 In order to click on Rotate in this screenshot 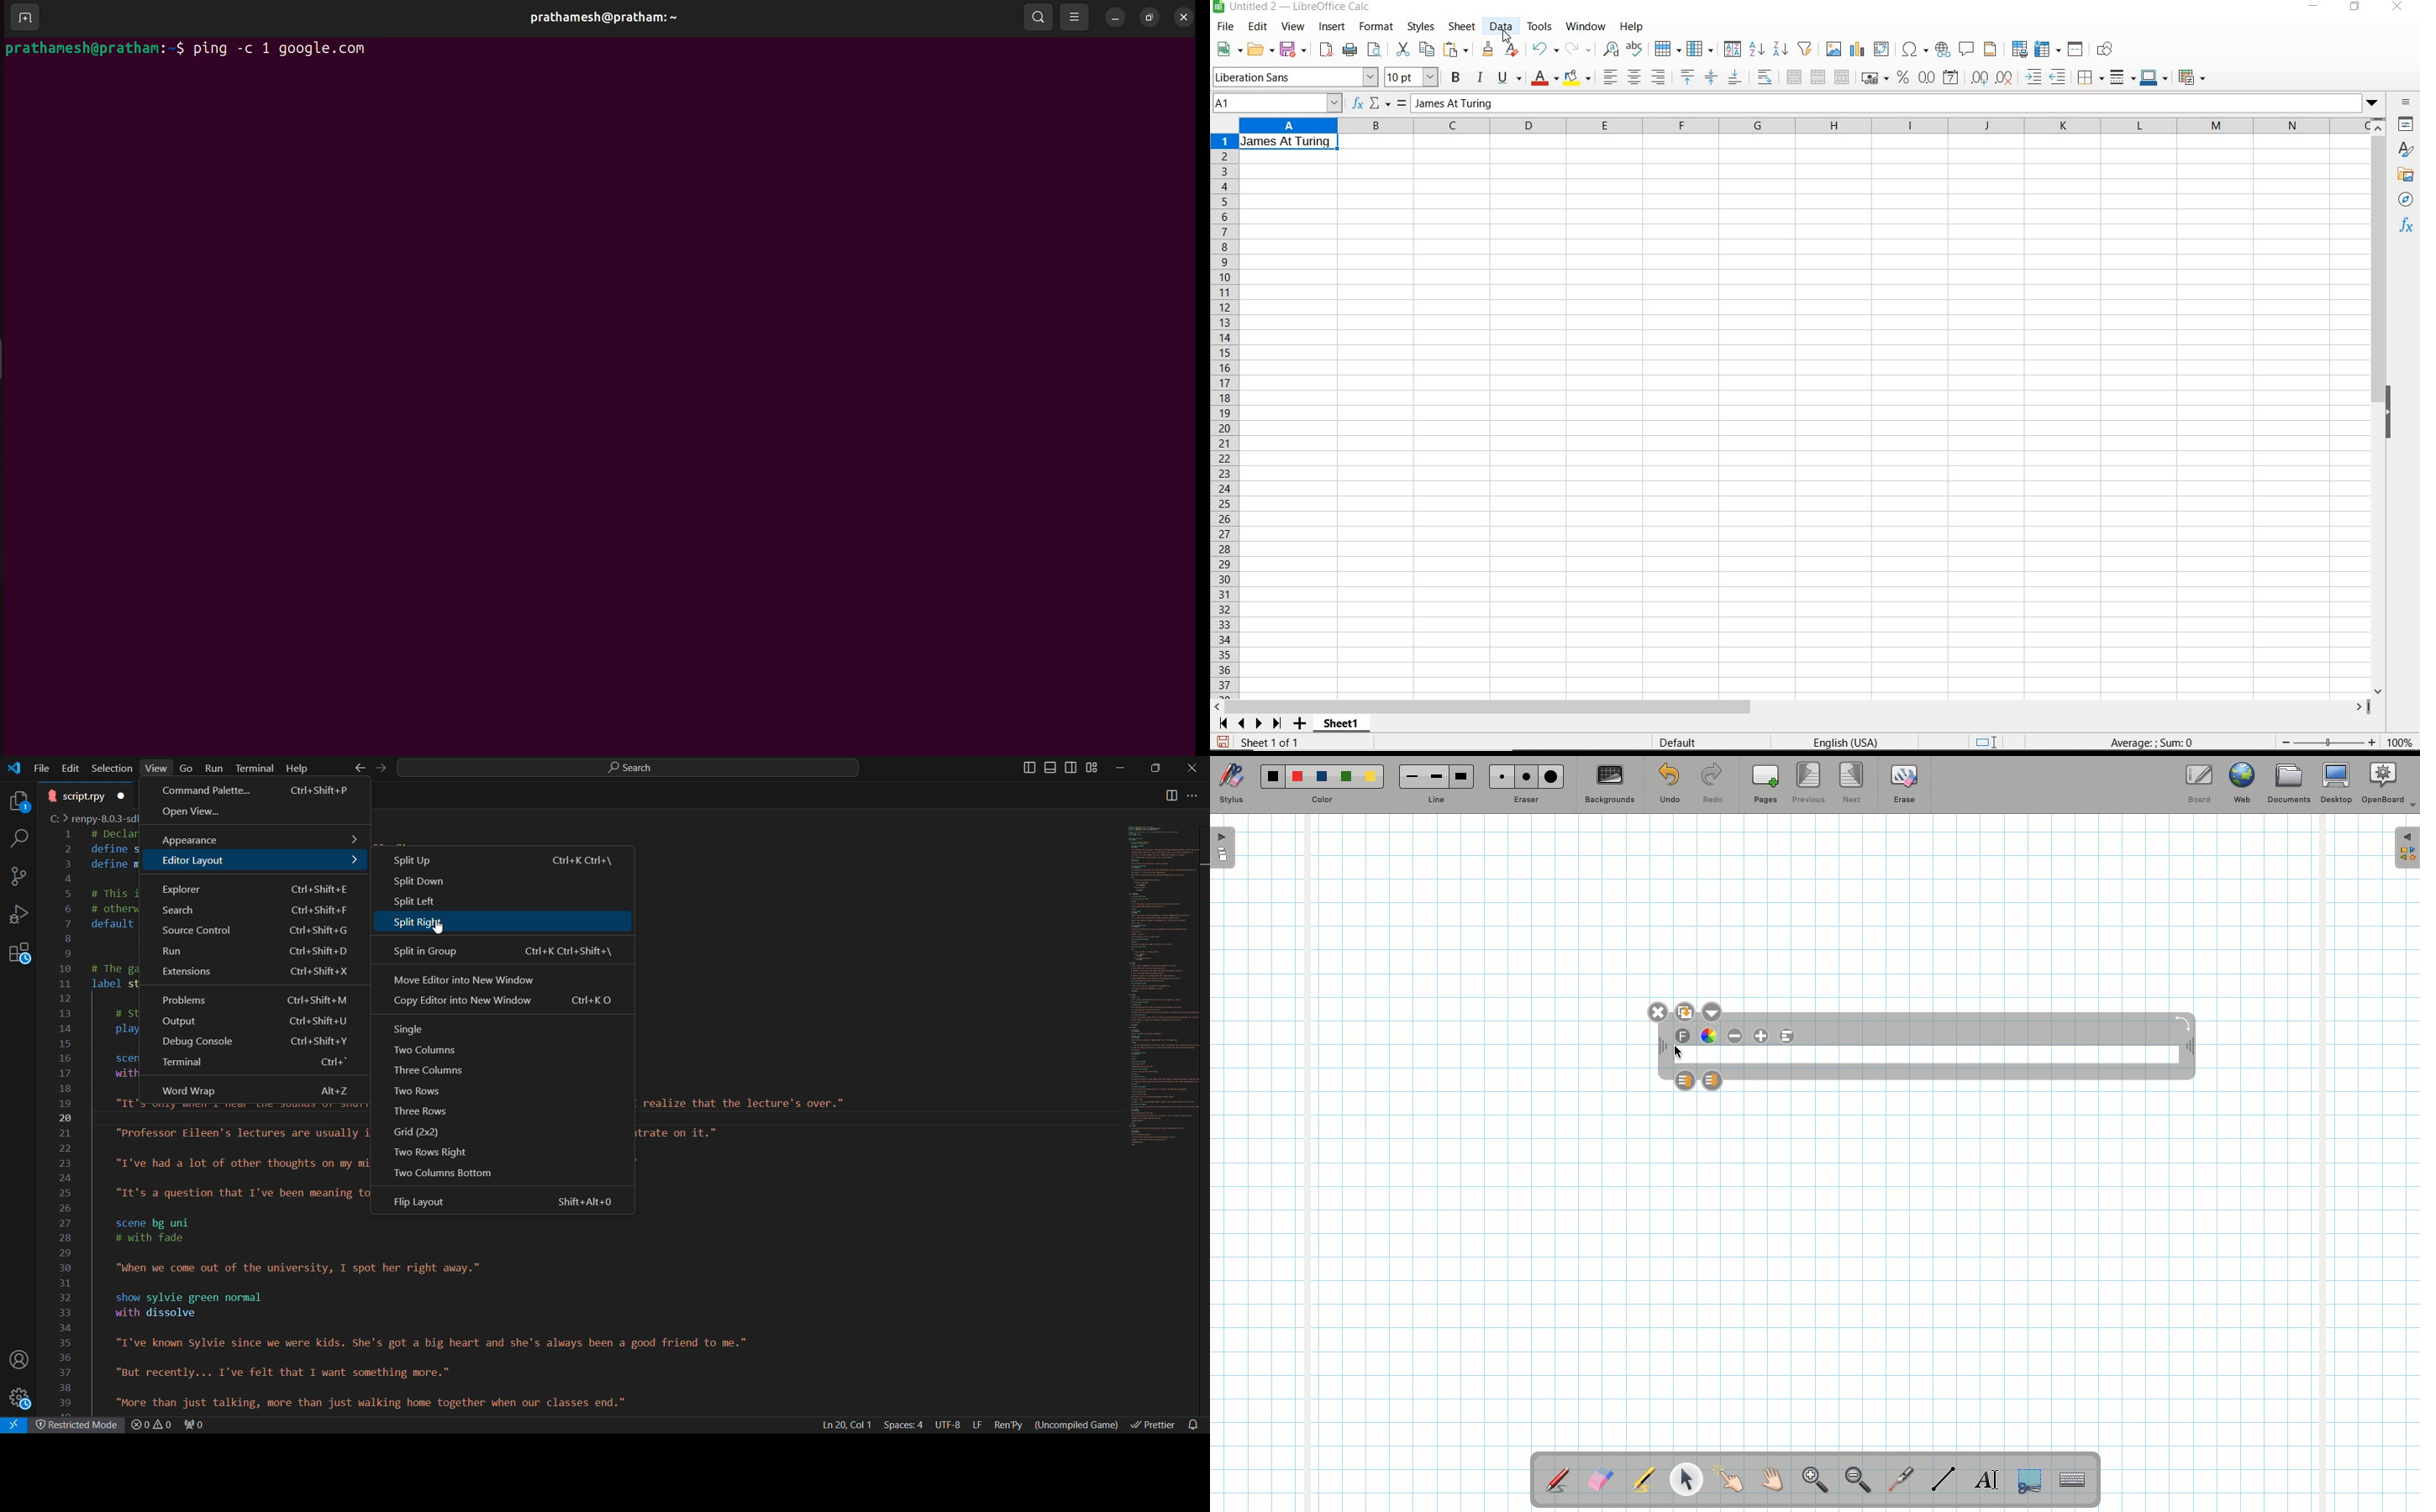, I will do `click(2182, 1022)`.